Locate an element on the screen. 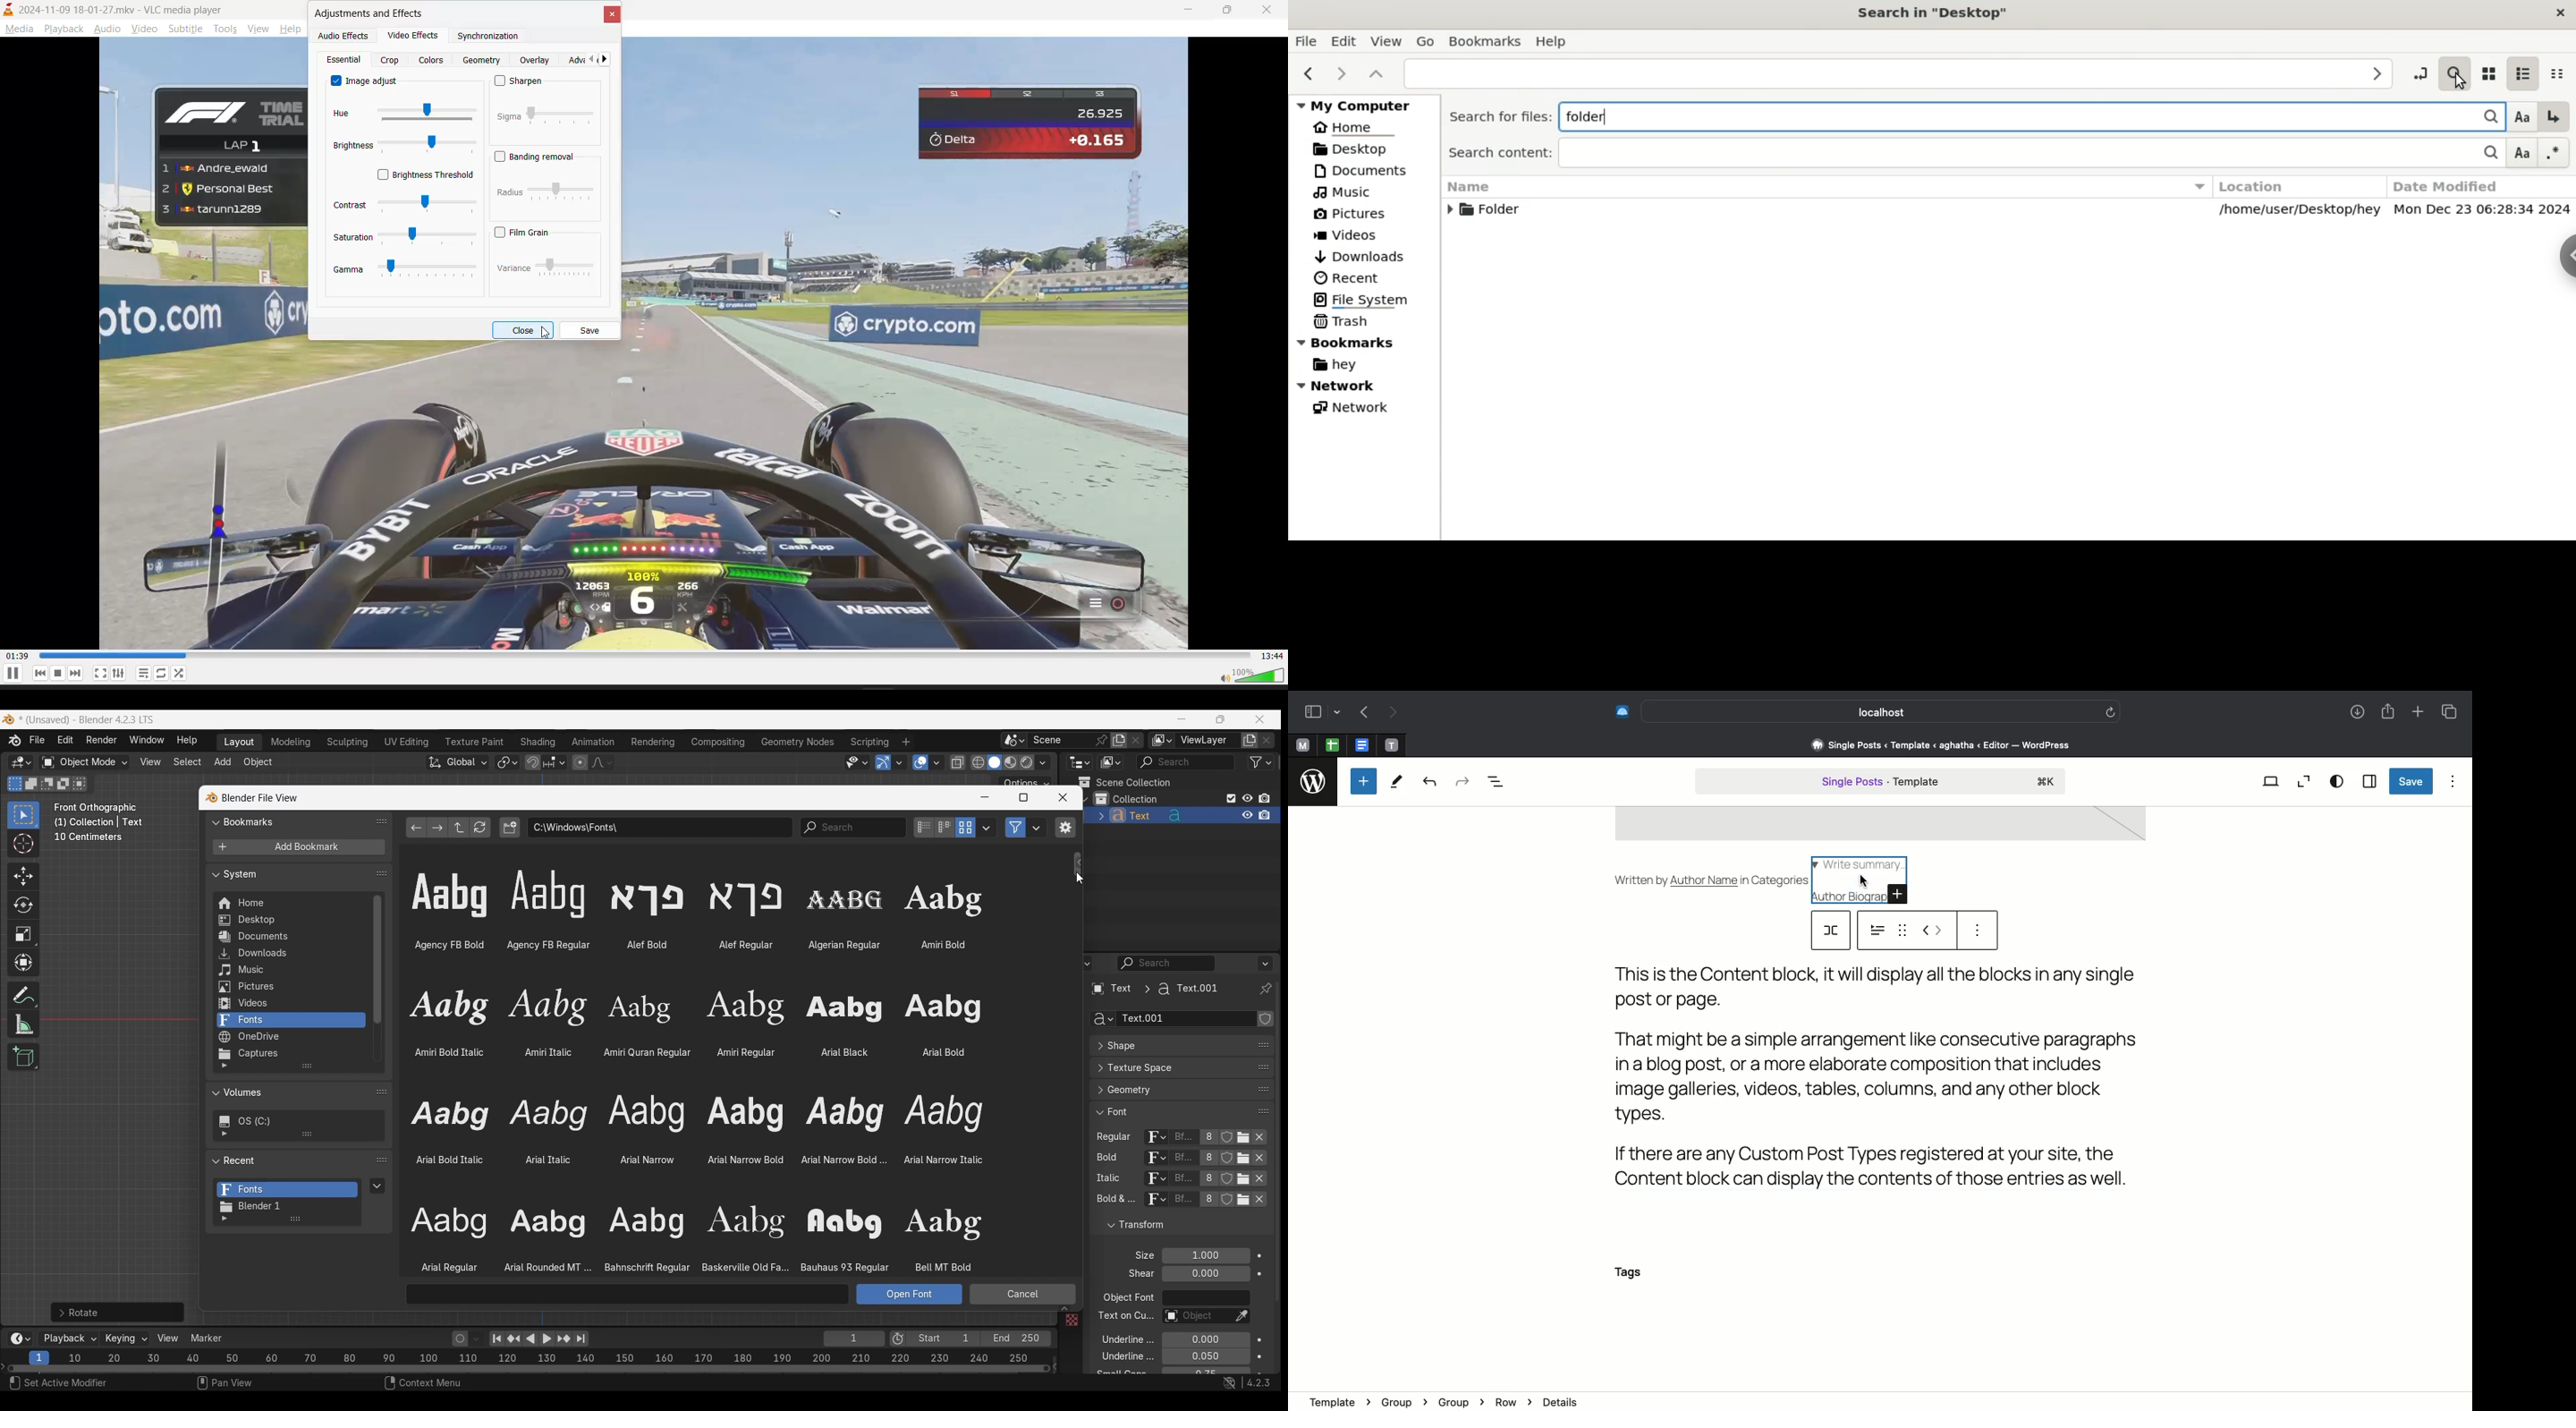 This screenshot has width=2576, height=1428. saturation is located at coordinates (402, 238).